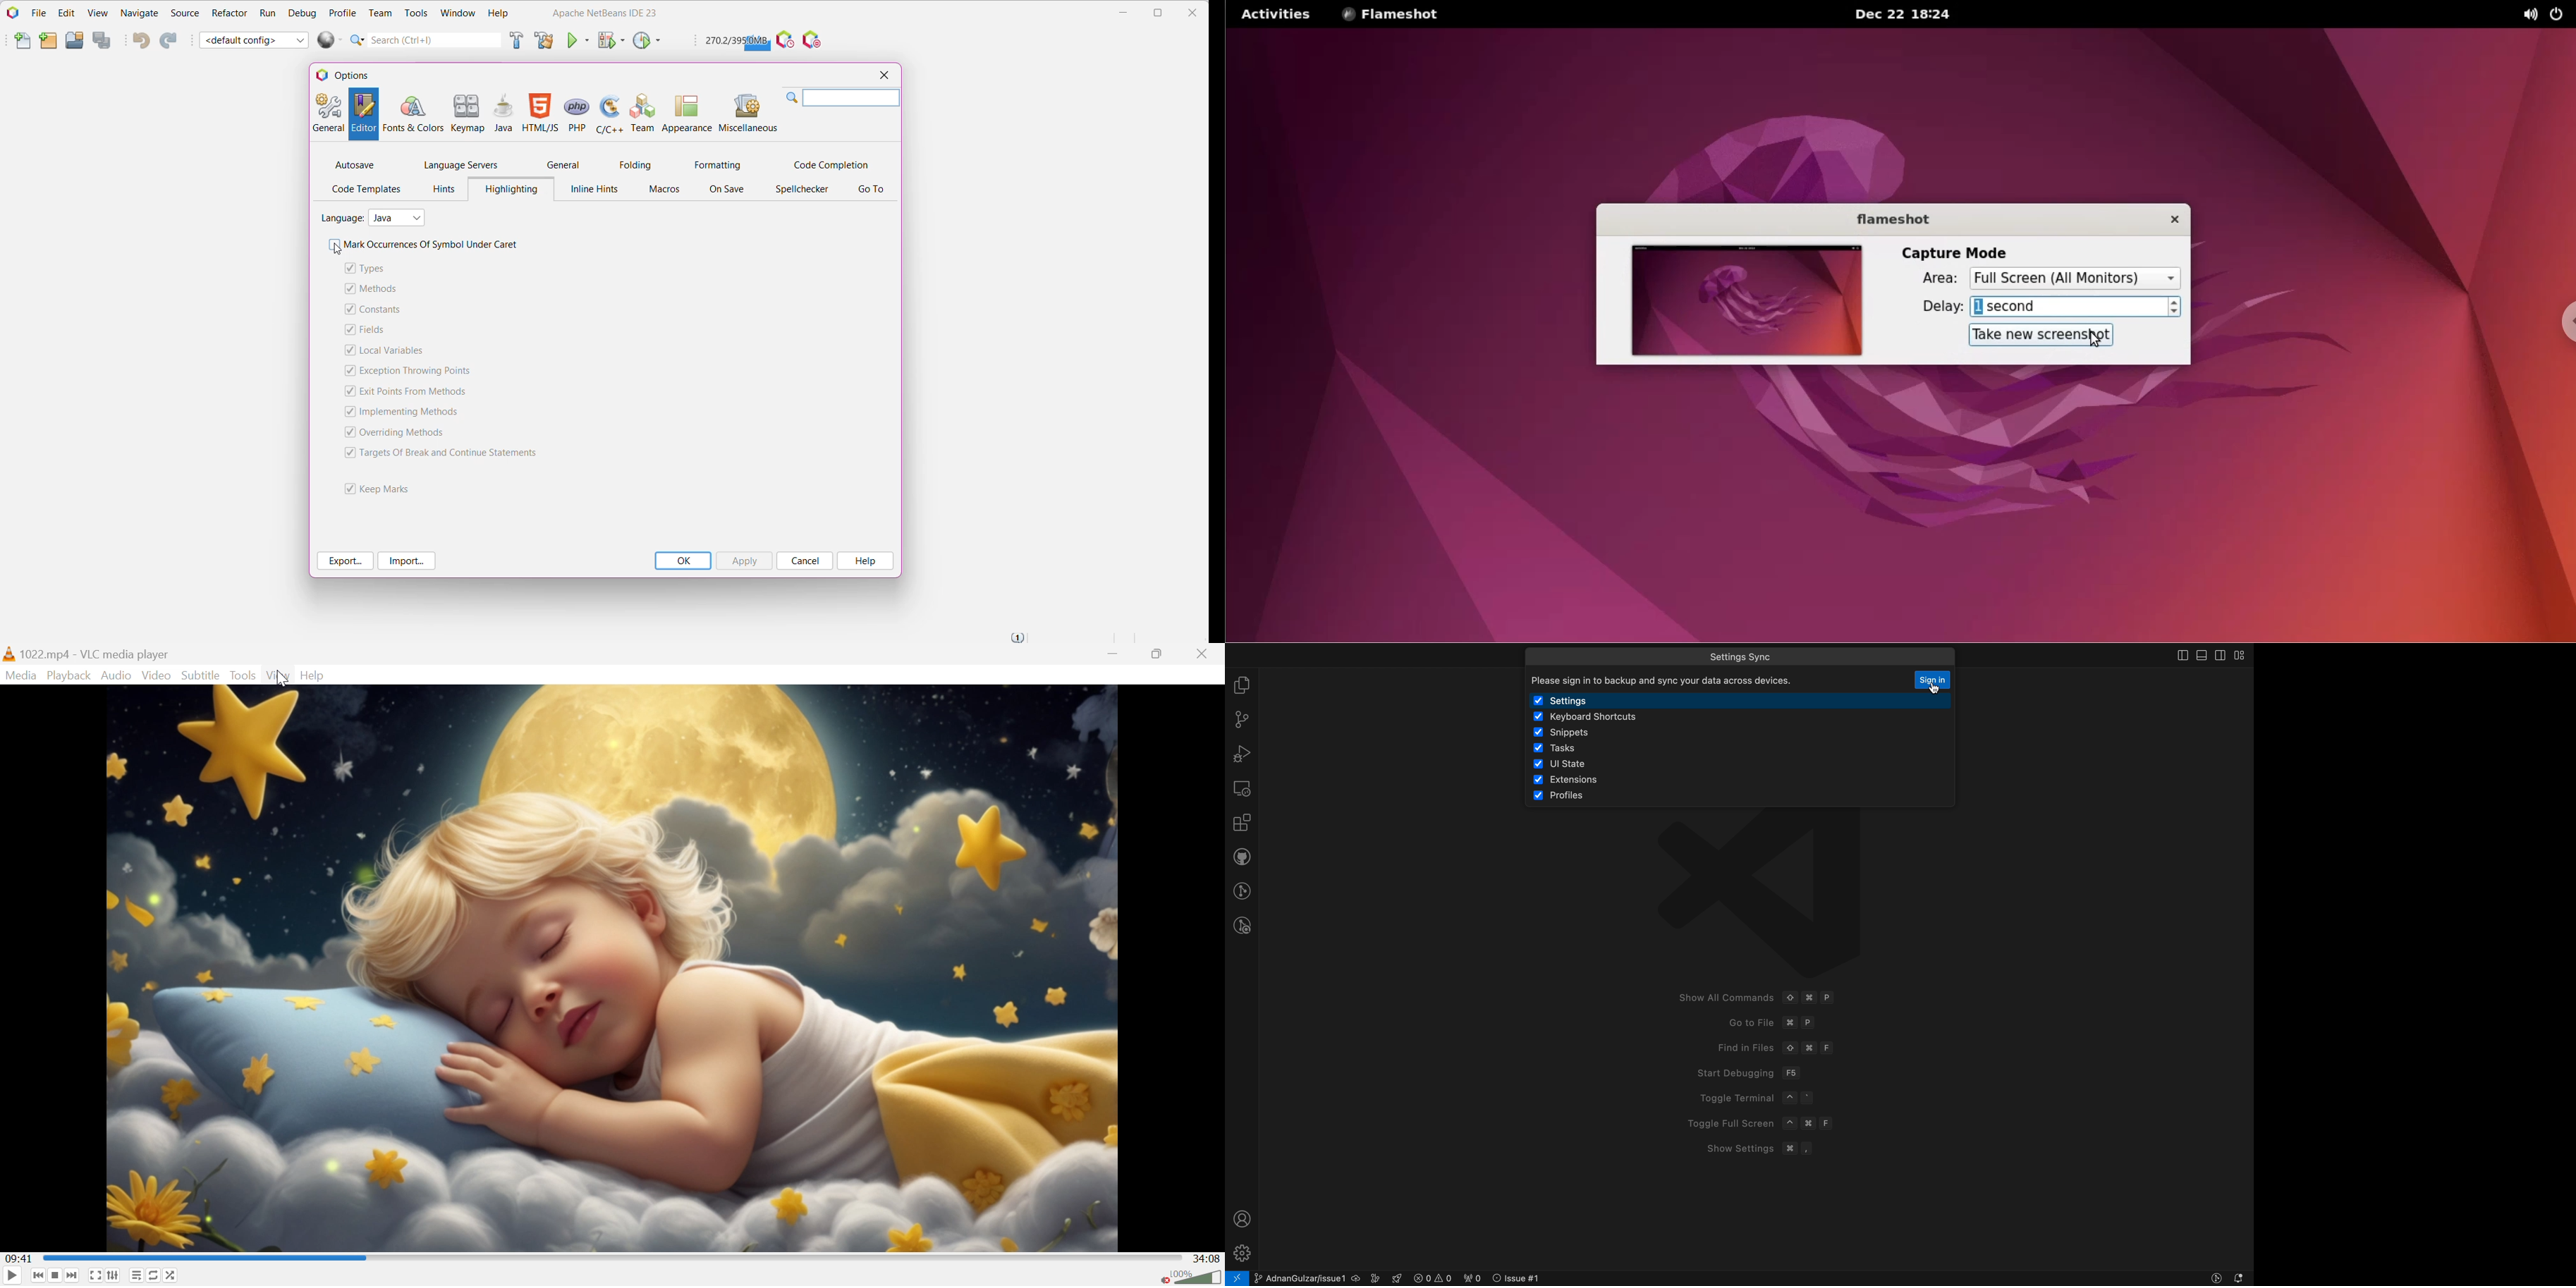 Image resolution: width=2576 pixels, height=1288 pixels. I want to click on Show extended settings, so click(115, 1275).